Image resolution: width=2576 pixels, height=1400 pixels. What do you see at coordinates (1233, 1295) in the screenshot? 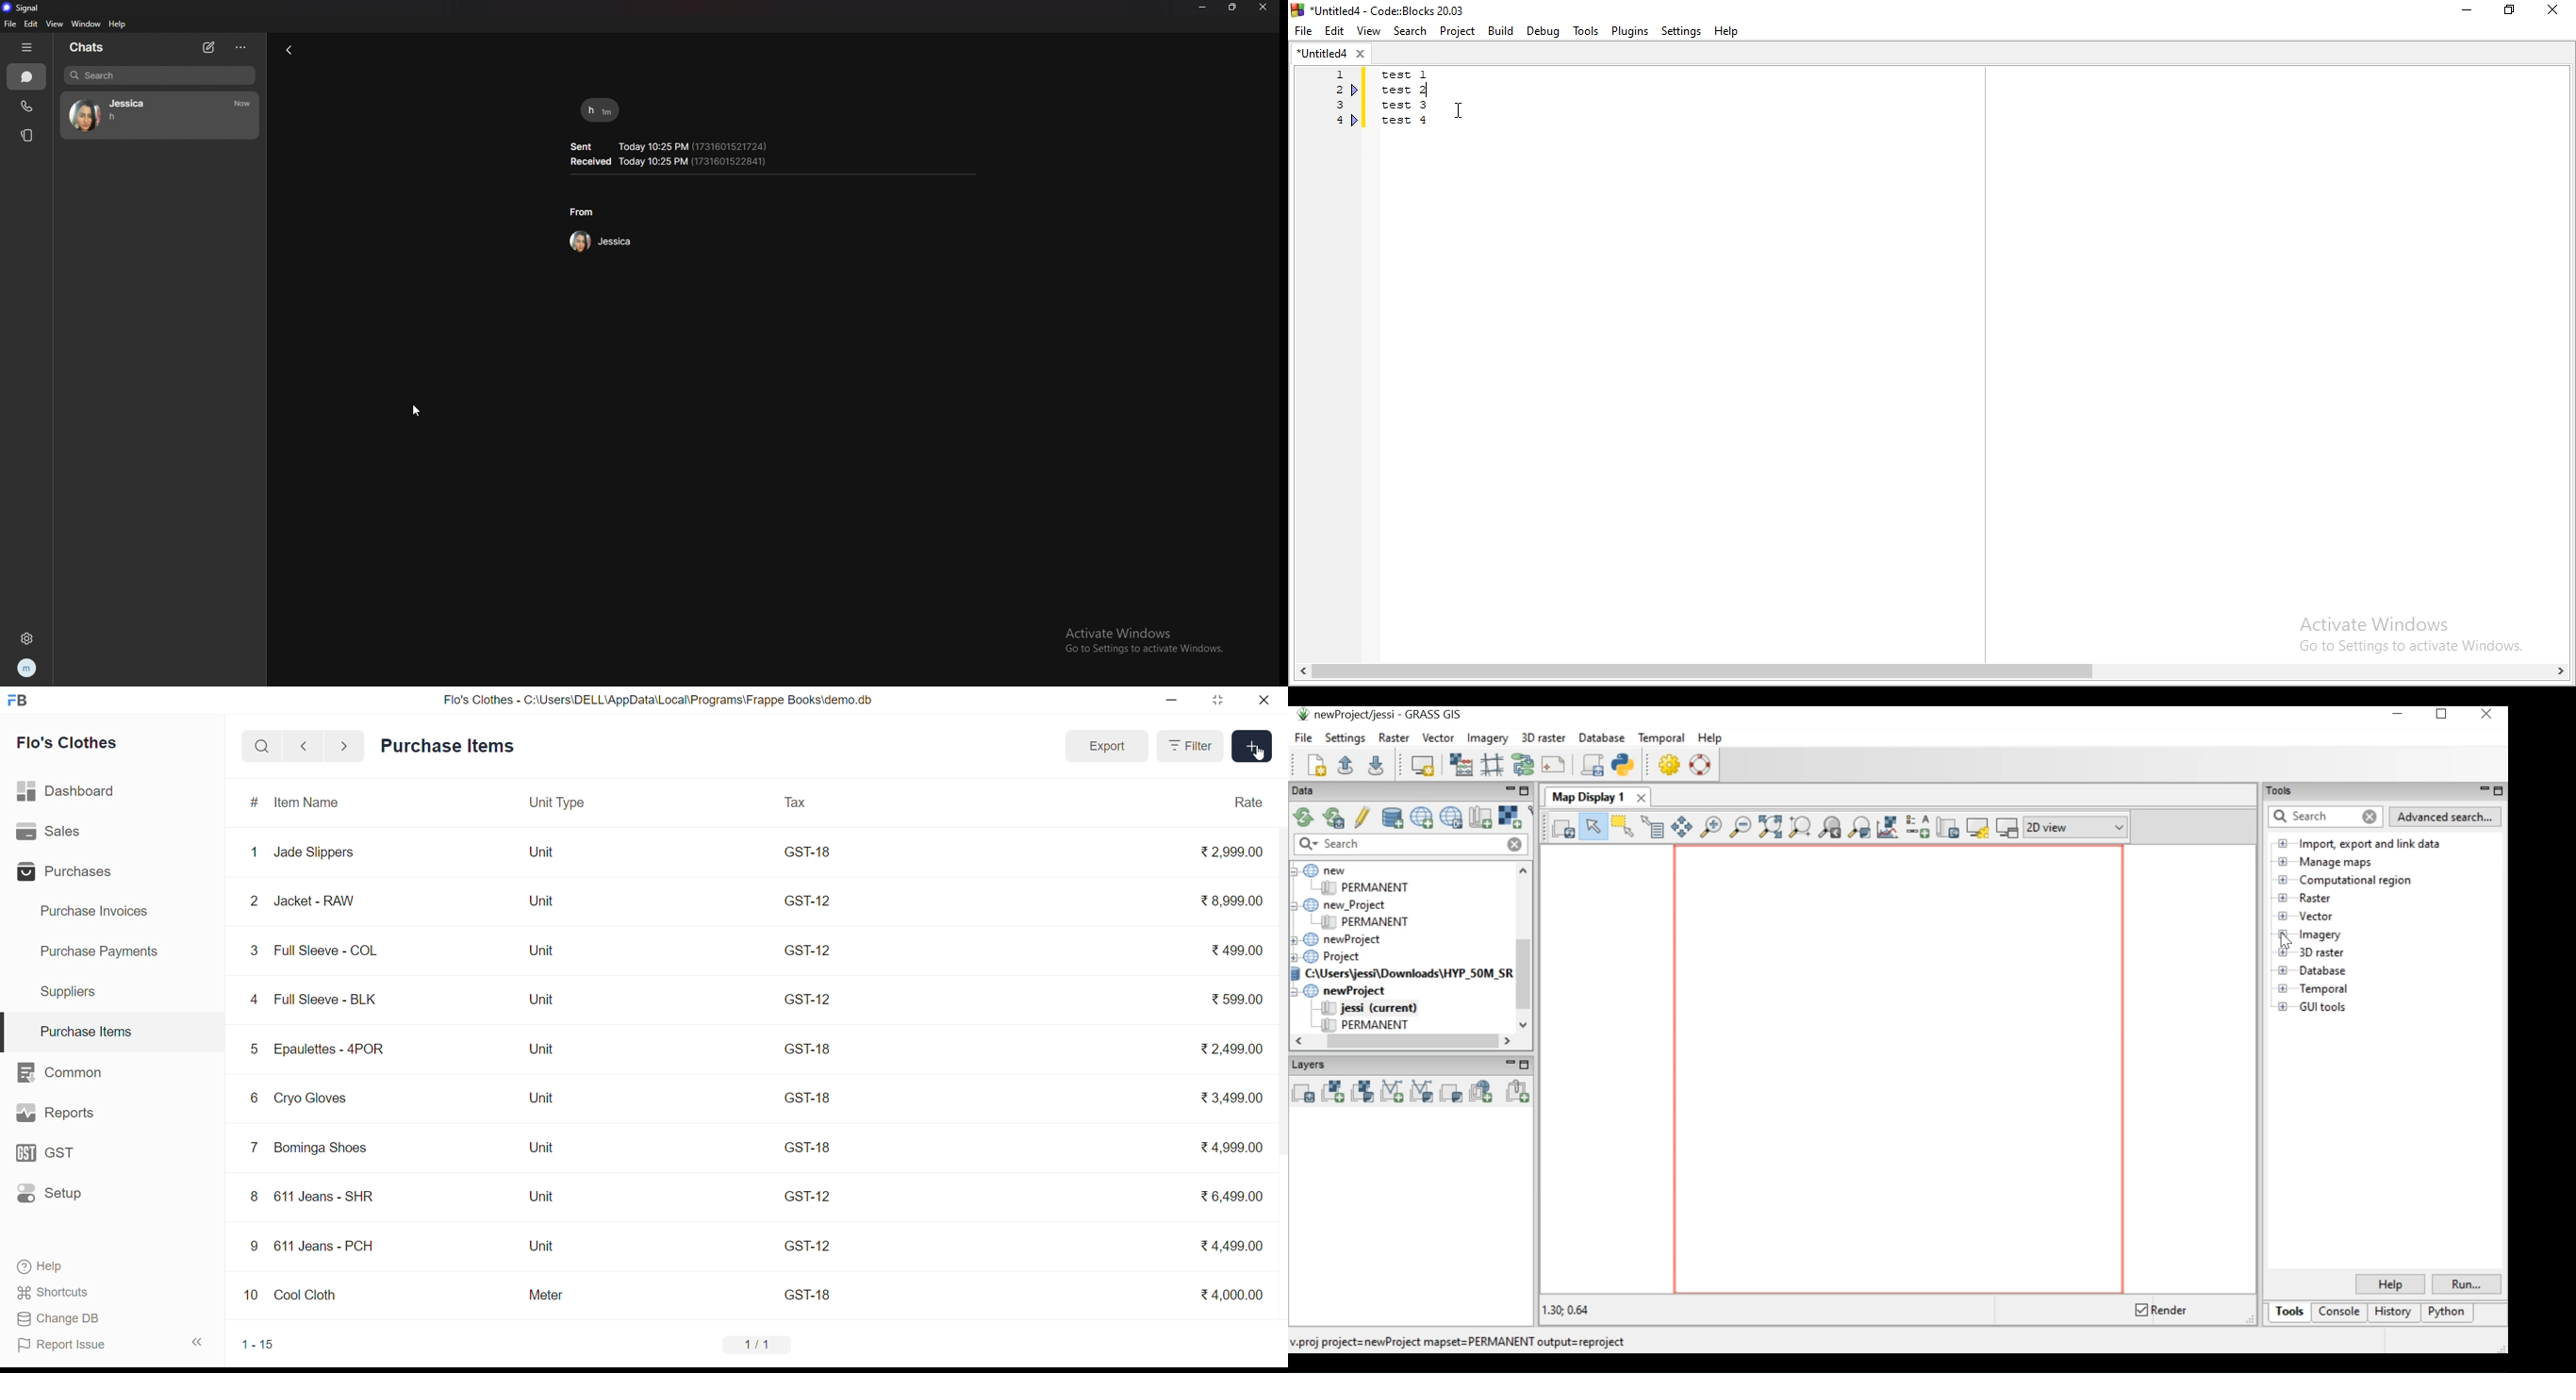
I see `₹4,000.00` at bounding box center [1233, 1295].